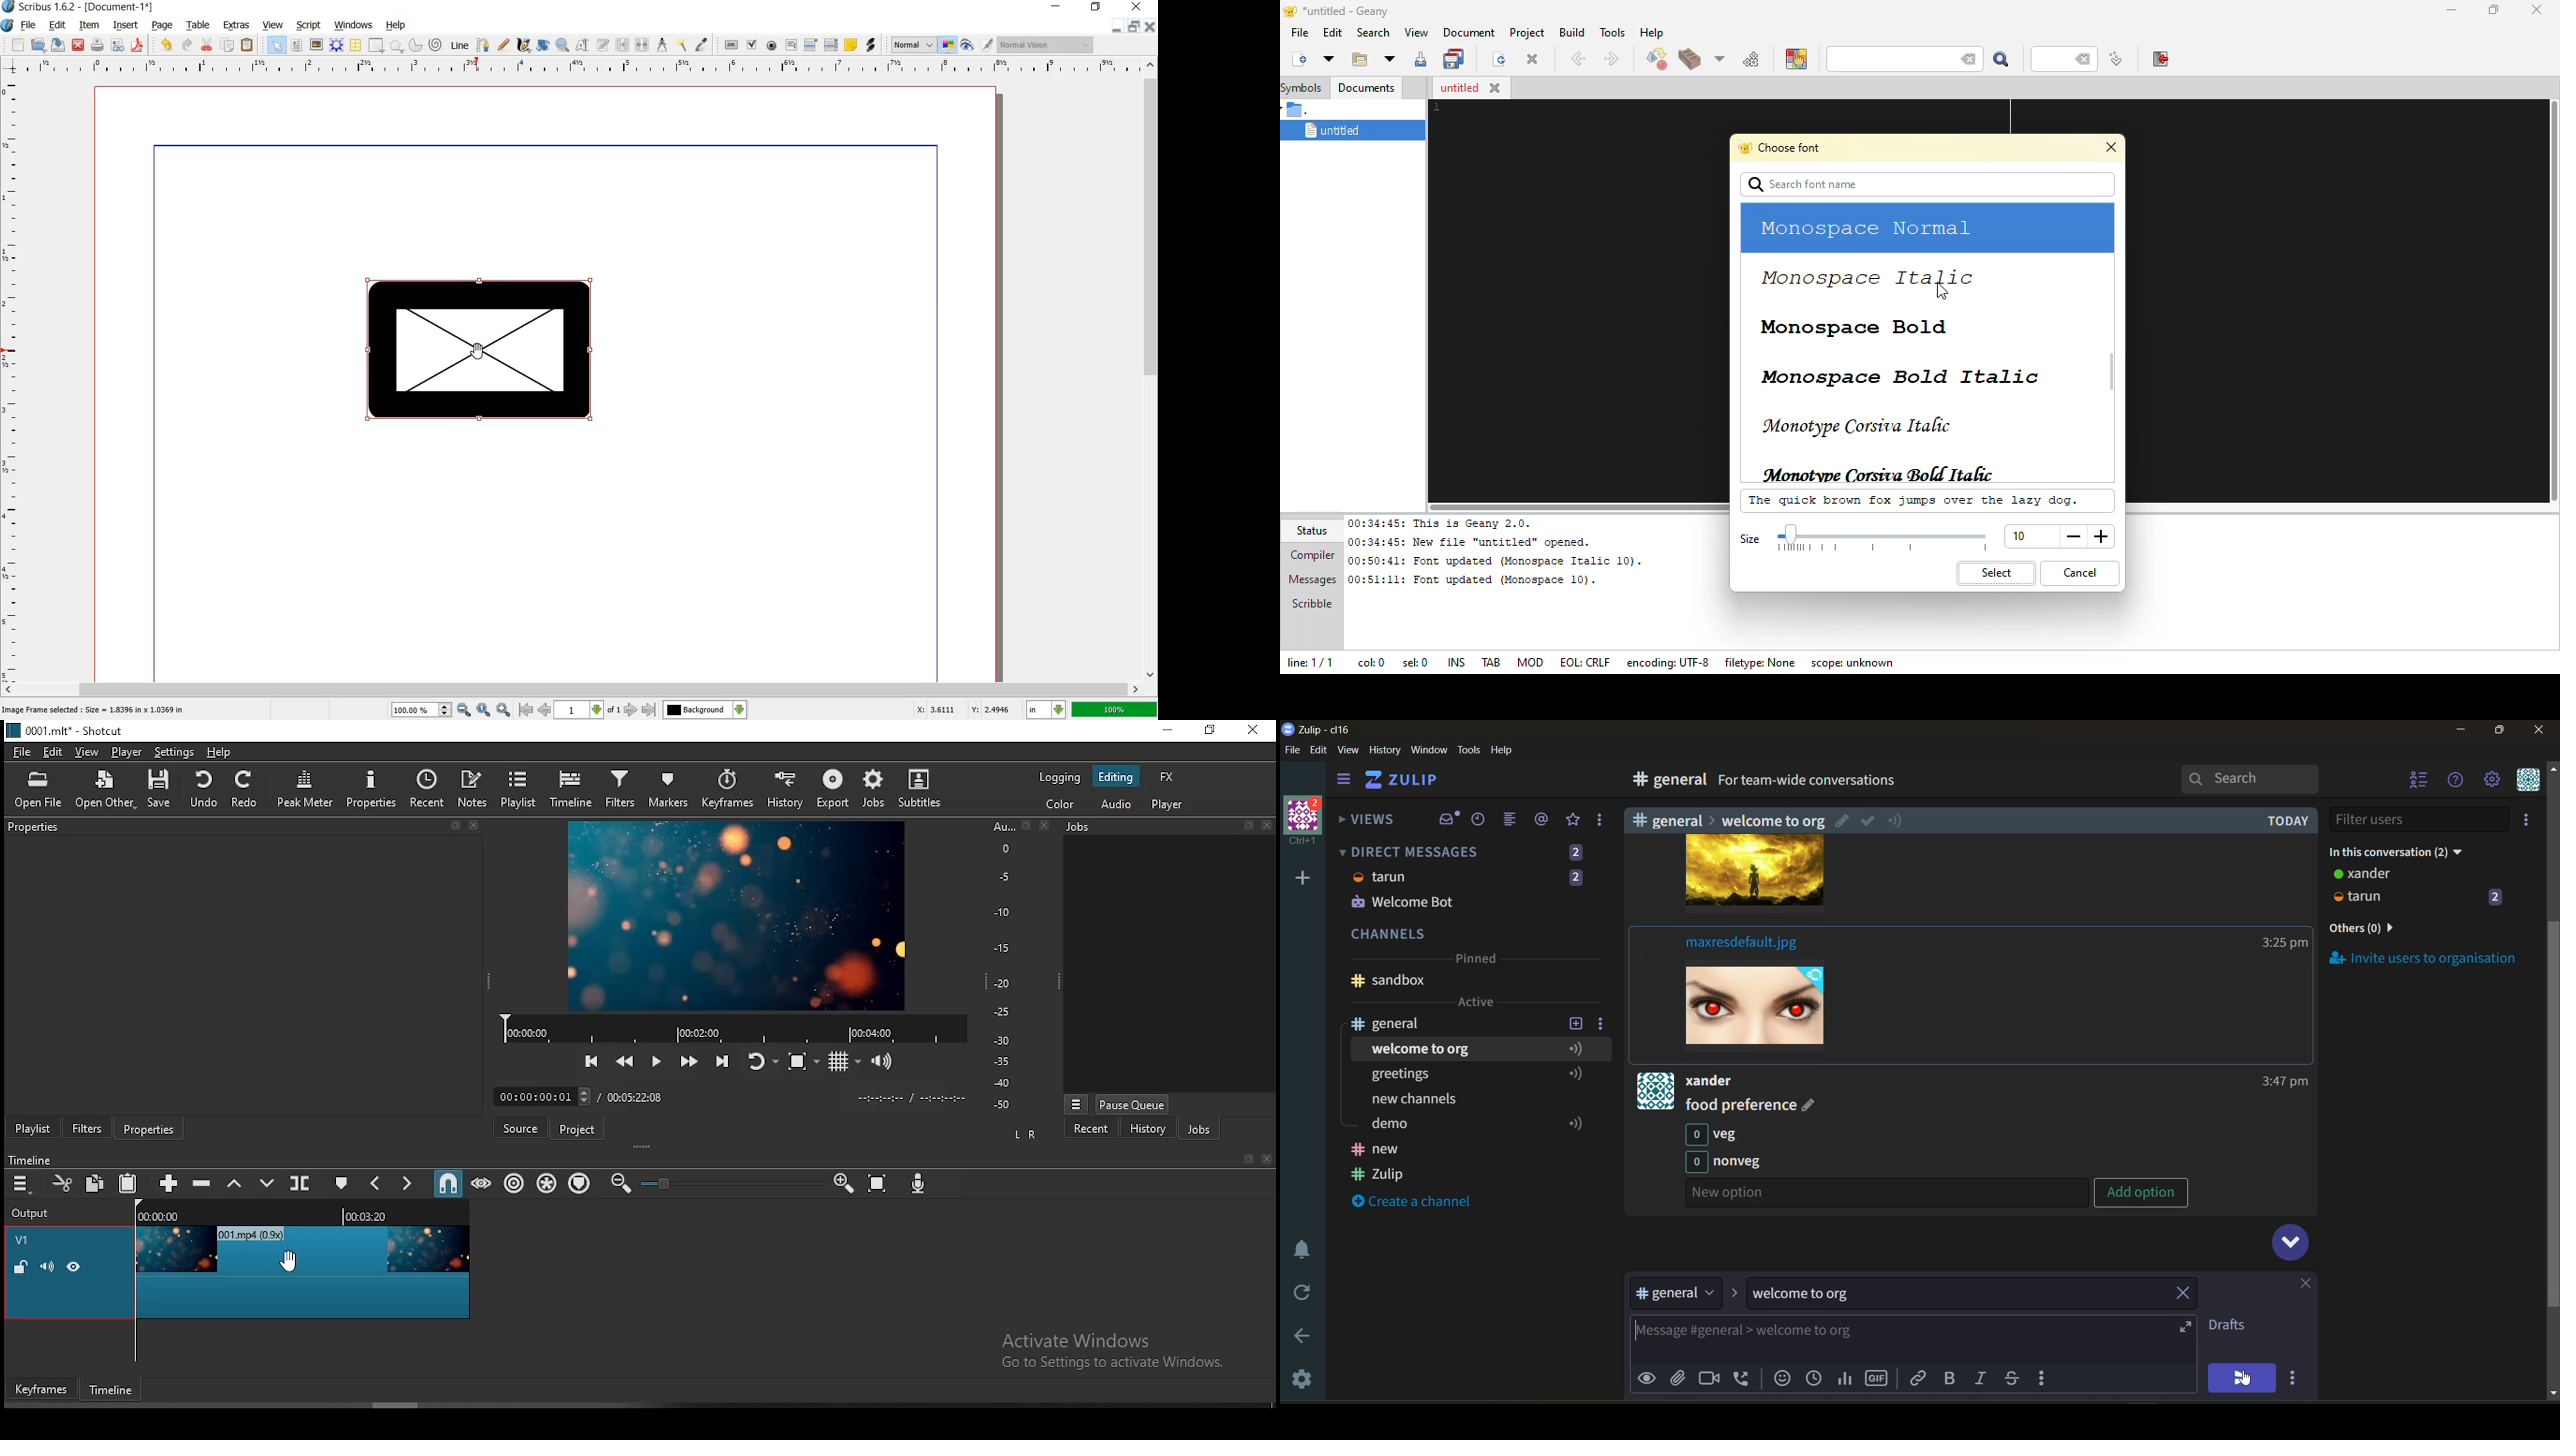 This screenshot has width=2576, height=1456. What do you see at coordinates (1116, 26) in the screenshot?
I see `minimize` at bounding box center [1116, 26].